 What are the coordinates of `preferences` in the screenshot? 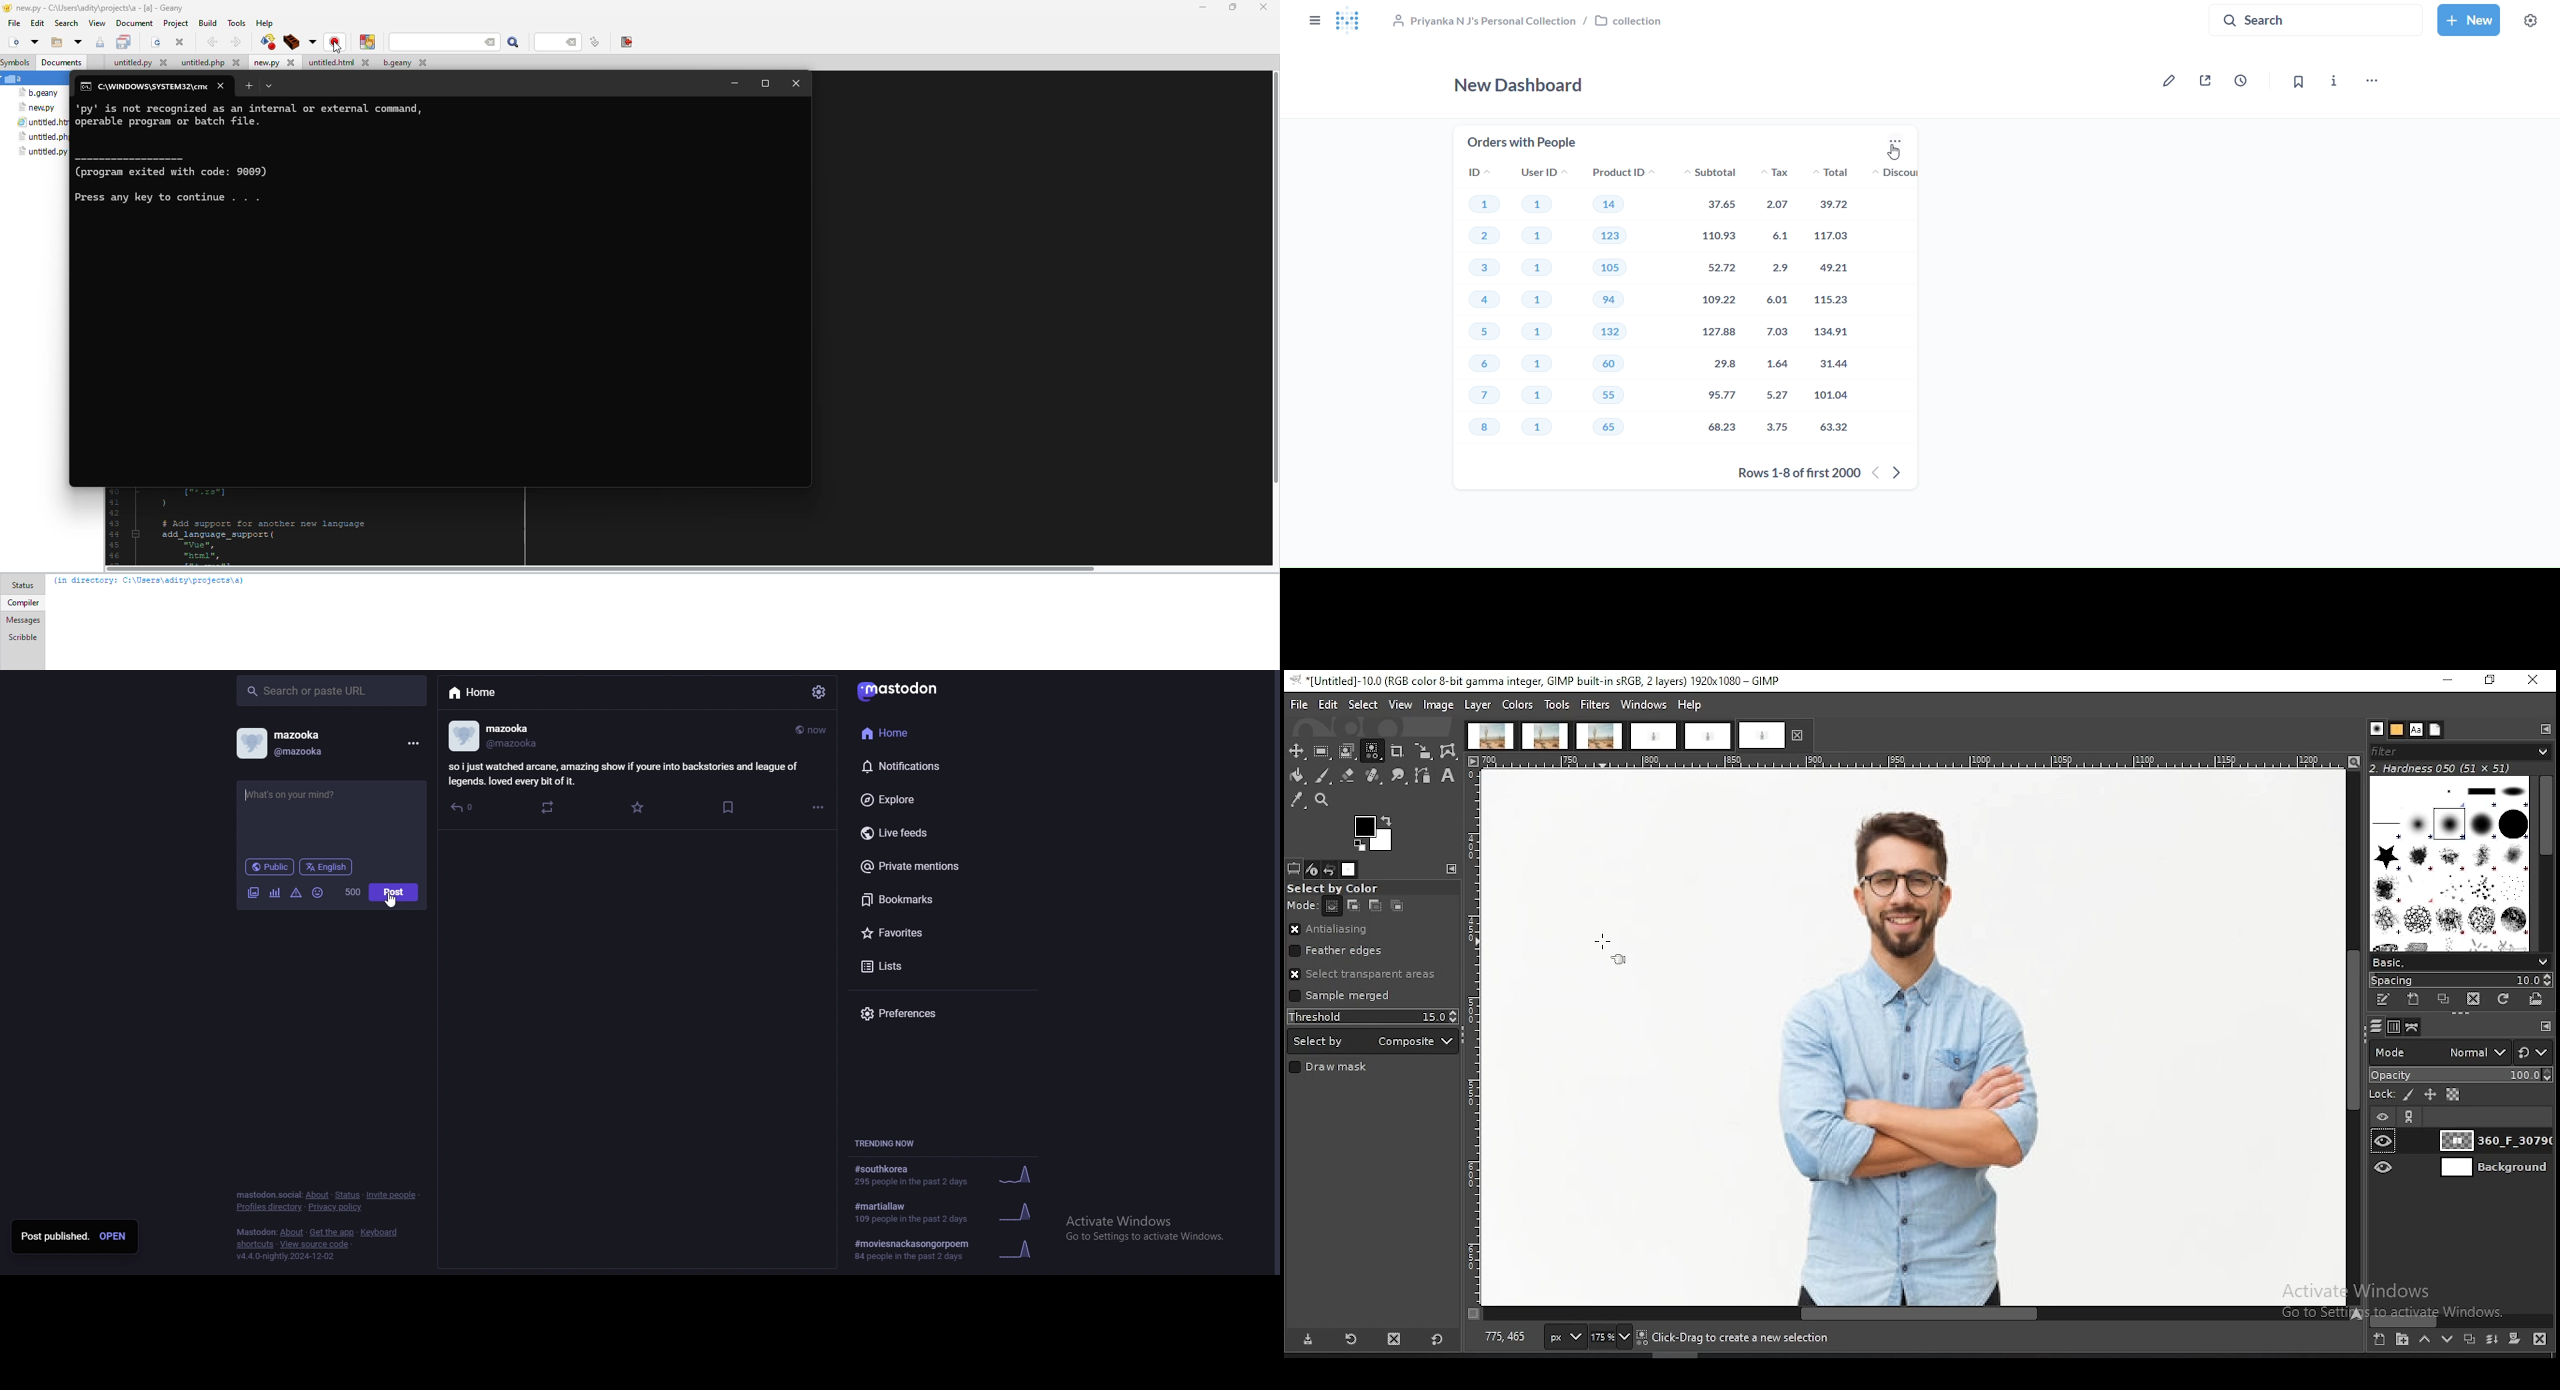 It's located at (937, 1013).